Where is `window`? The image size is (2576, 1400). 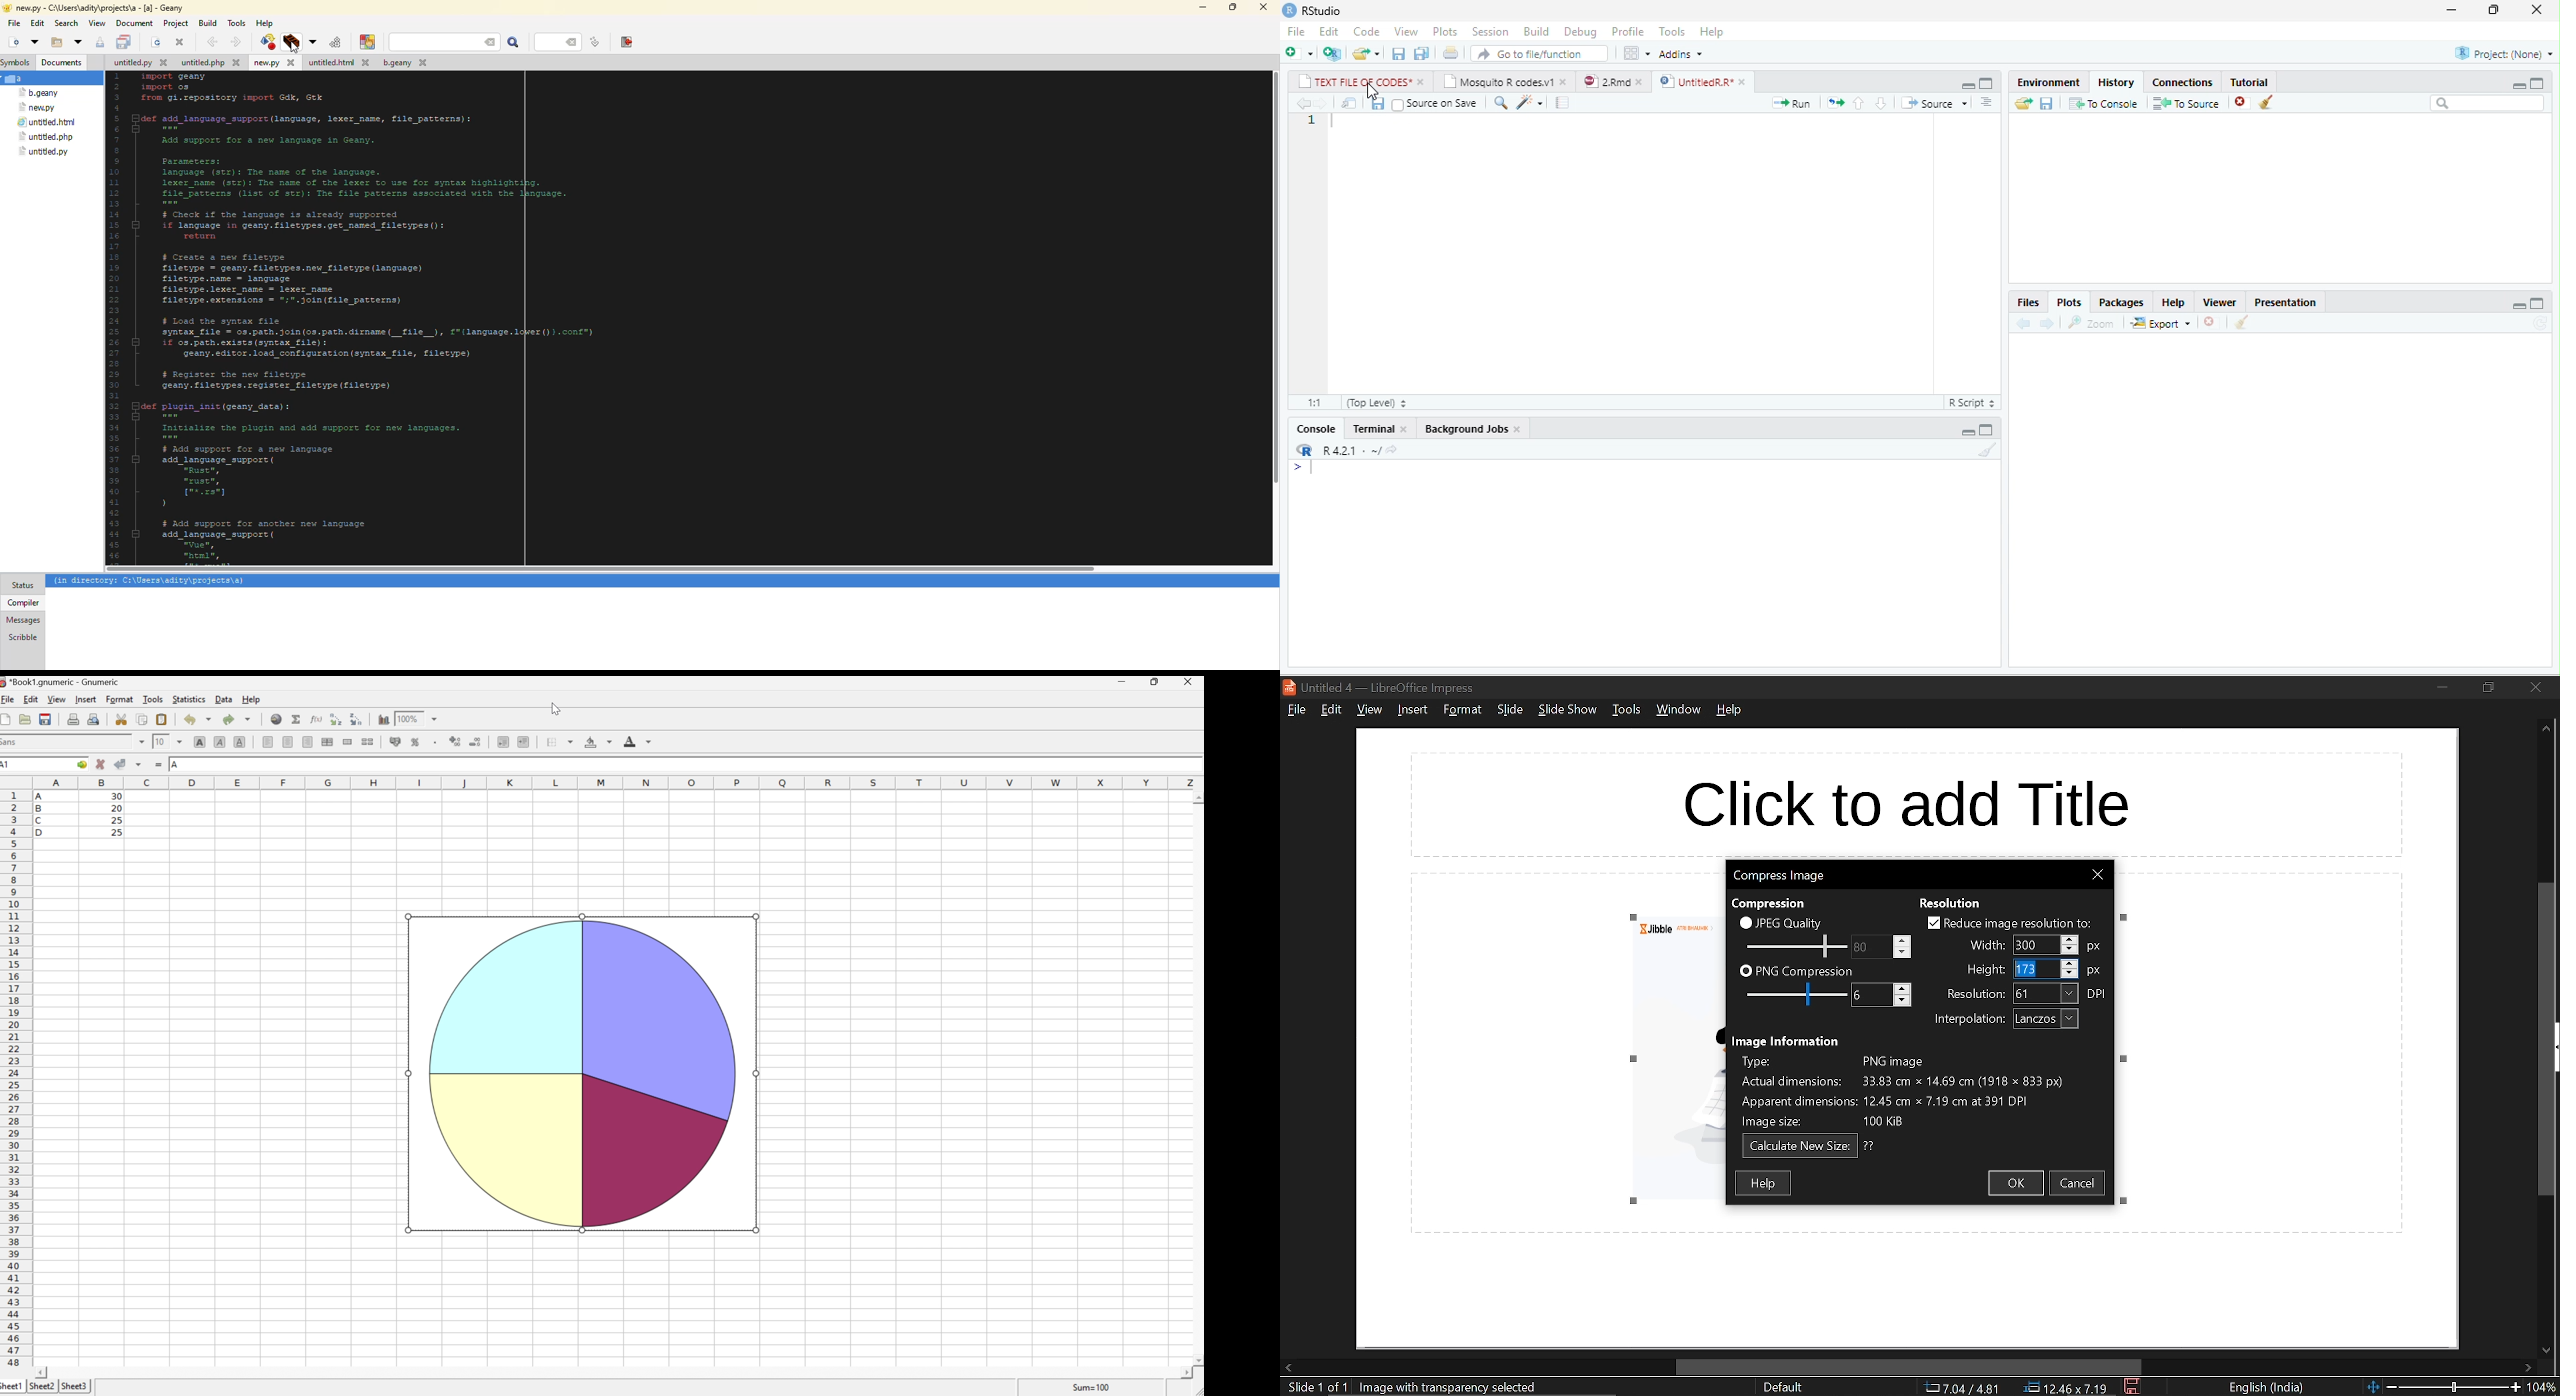
window is located at coordinates (1677, 712).